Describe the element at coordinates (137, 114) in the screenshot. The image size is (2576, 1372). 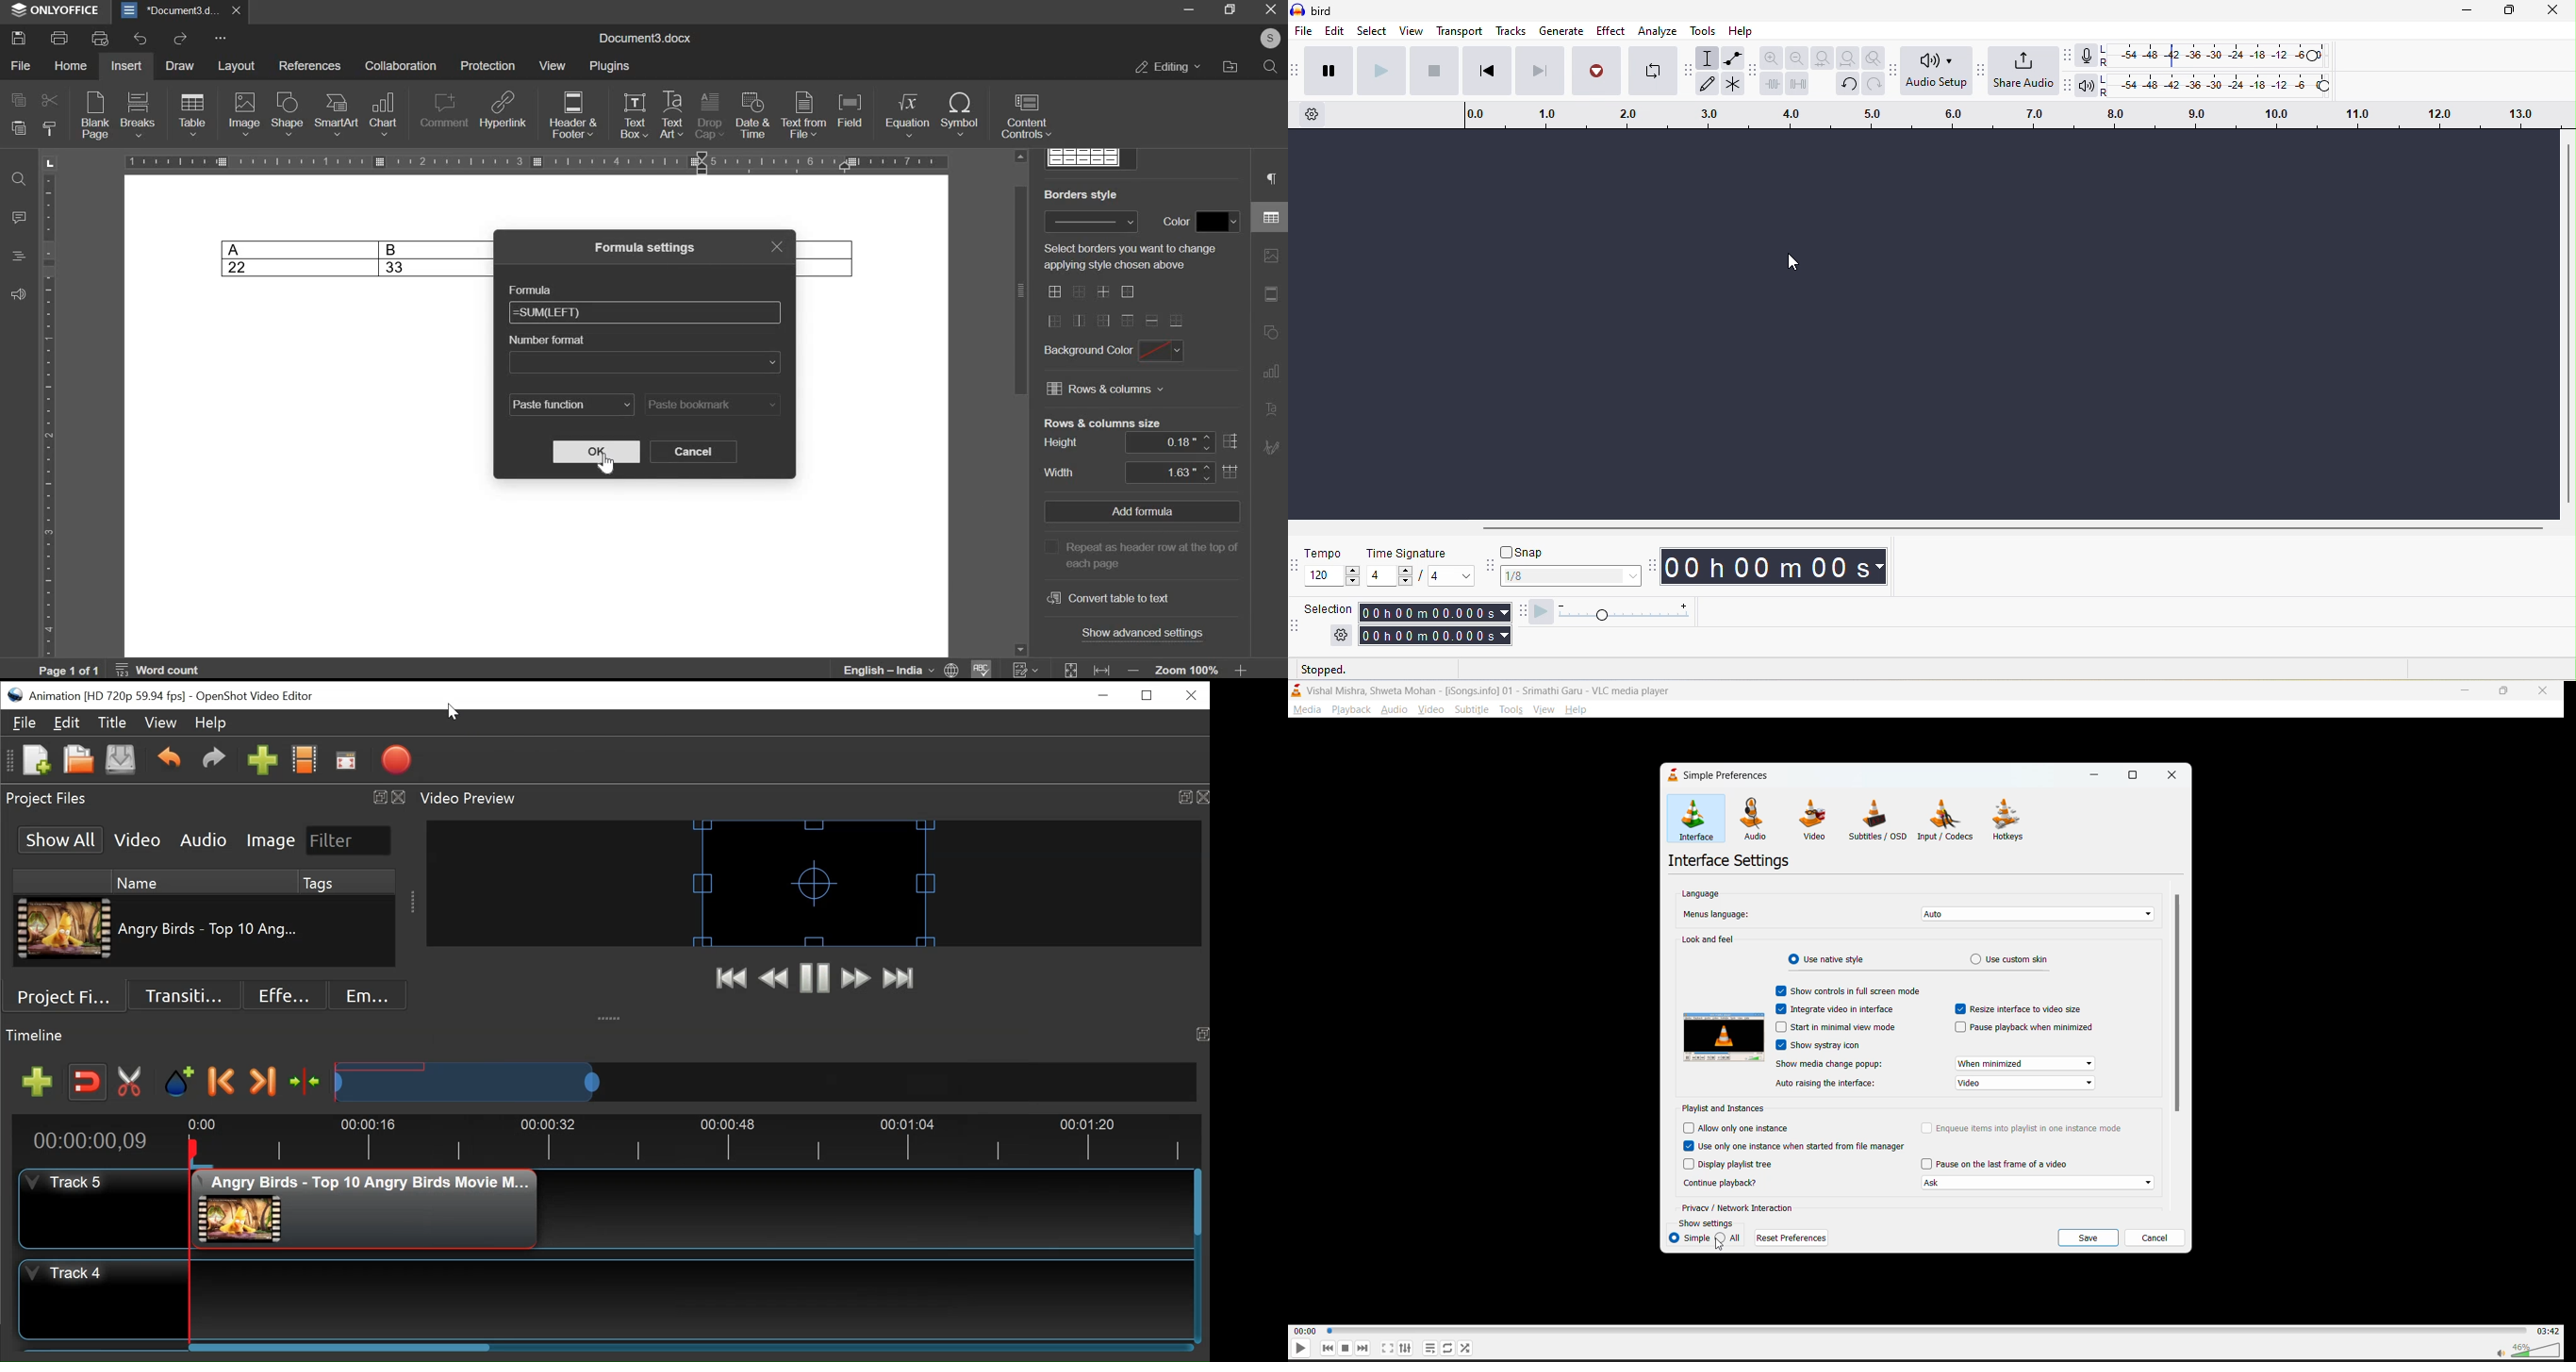
I see `breaks` at that location.